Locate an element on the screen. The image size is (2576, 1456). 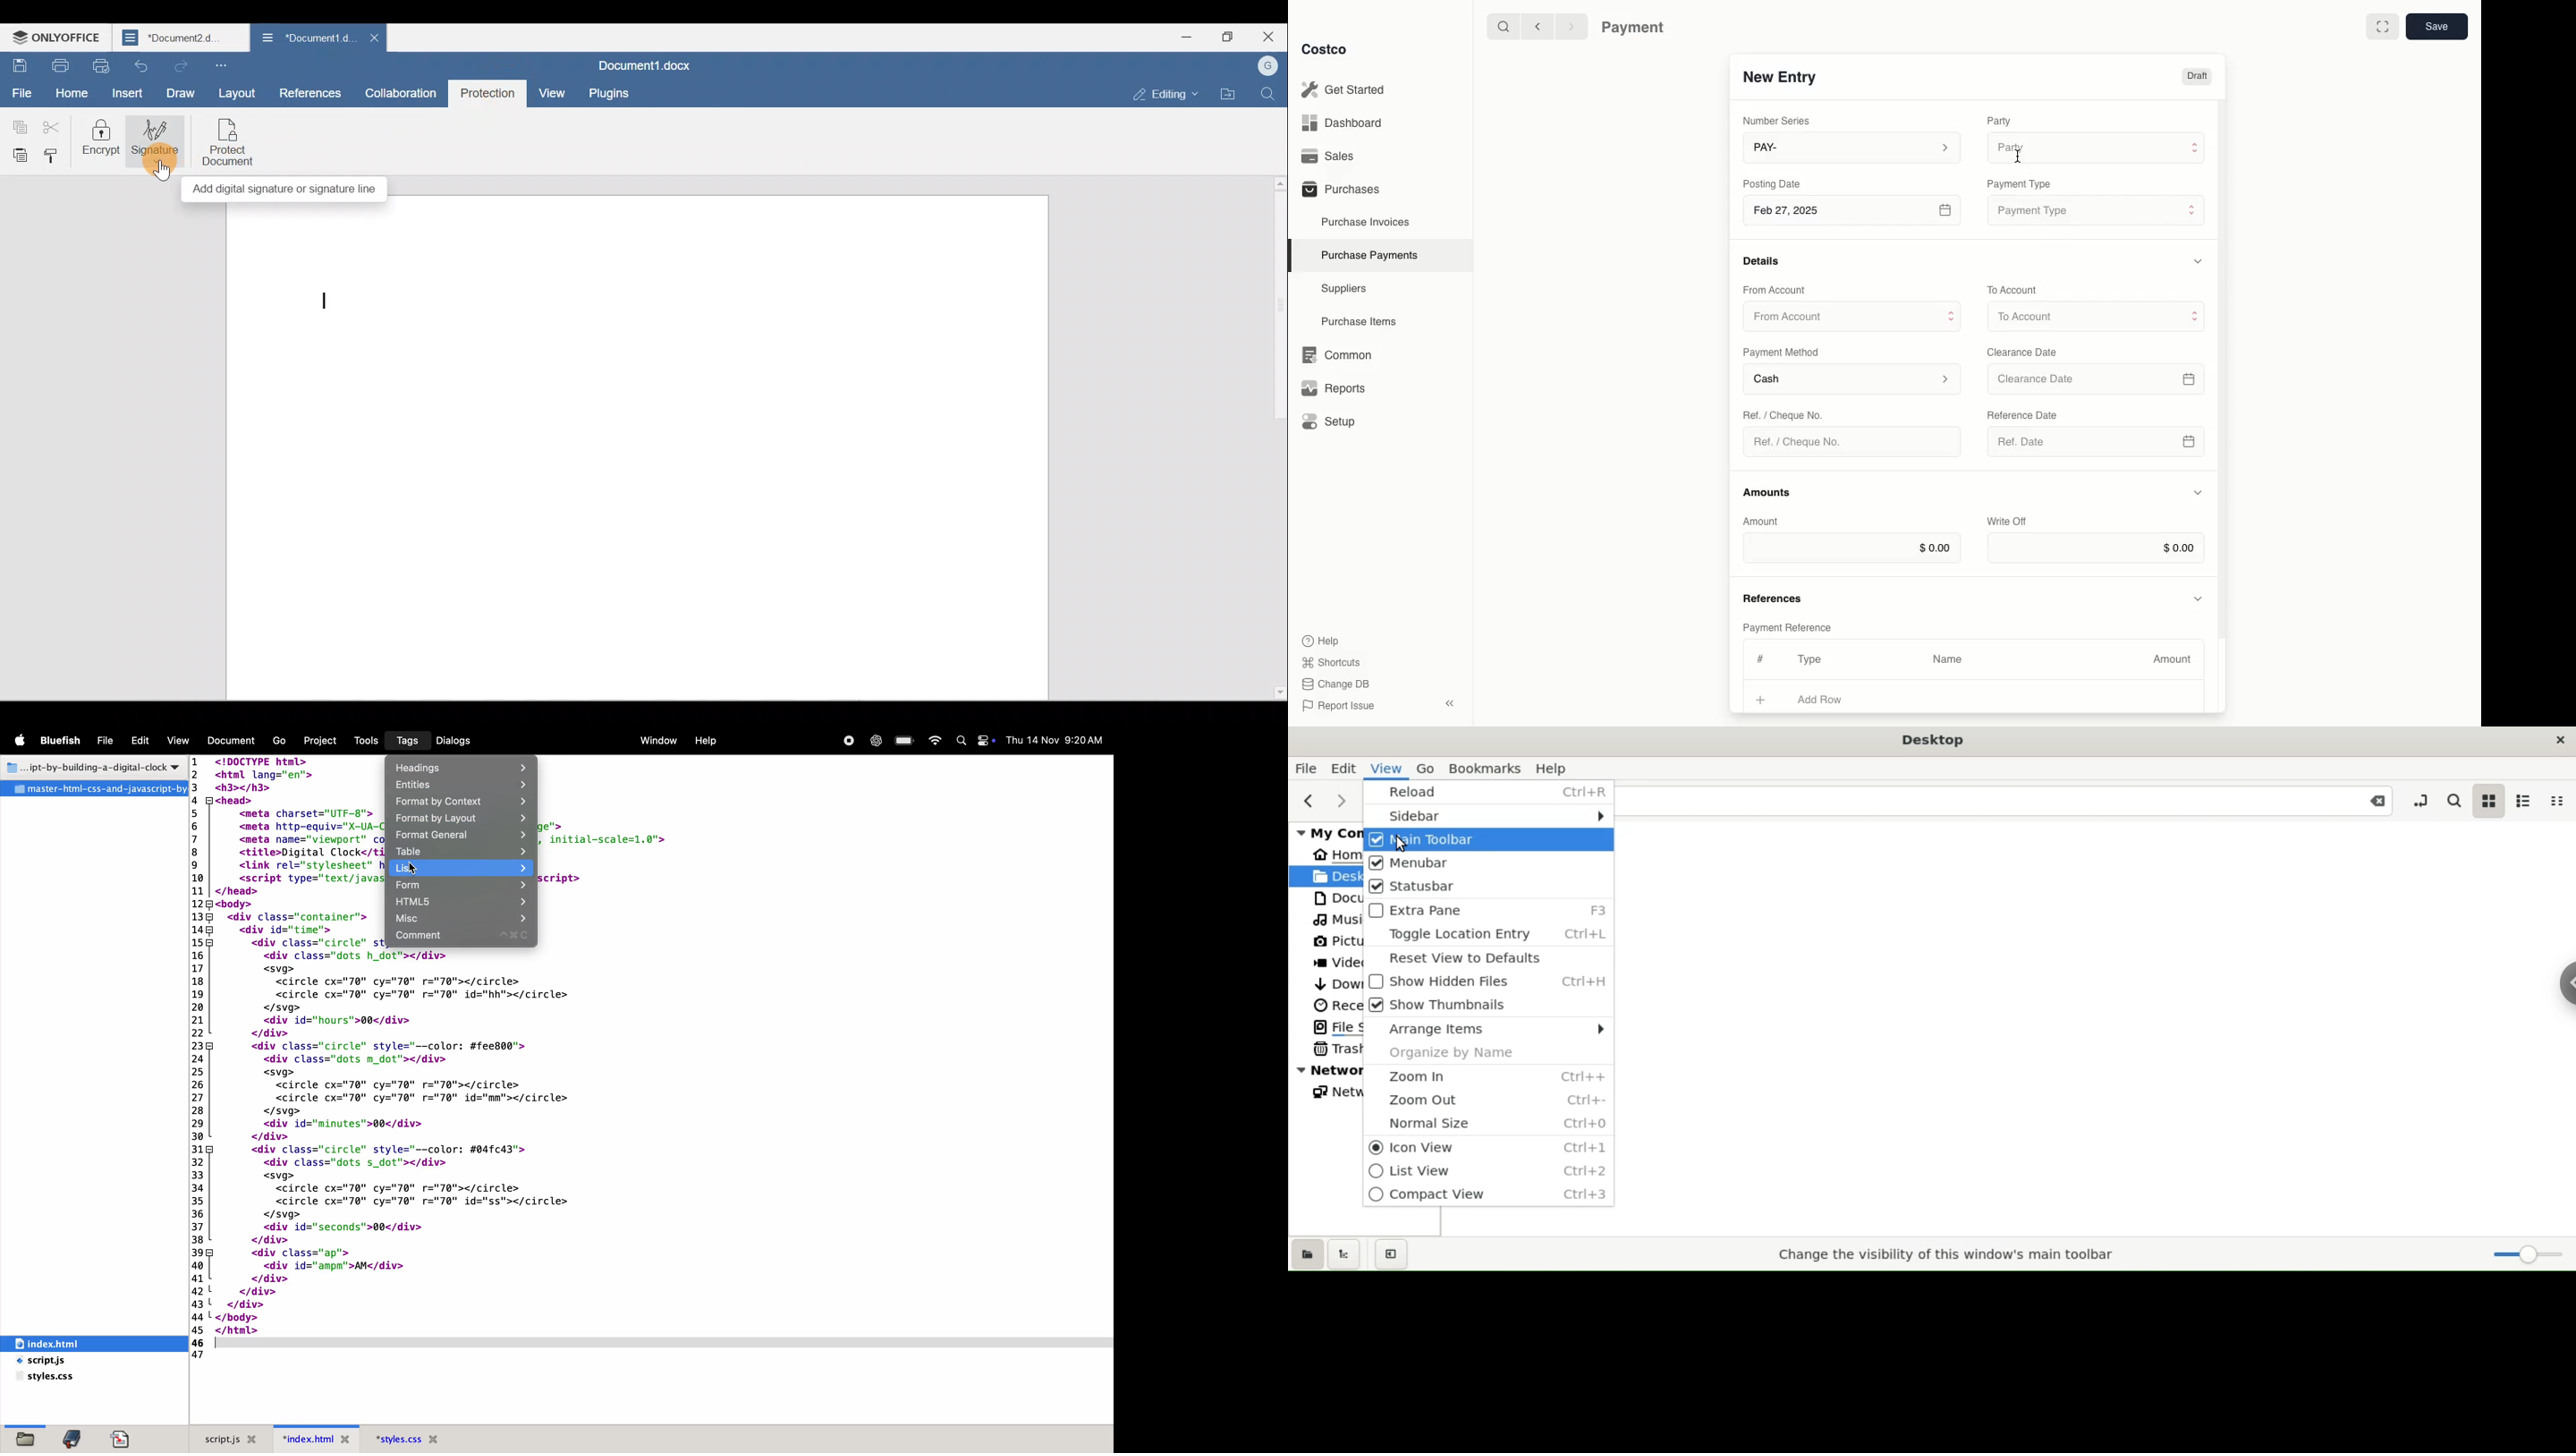
BLuefish is located at coordinates (63, 739).